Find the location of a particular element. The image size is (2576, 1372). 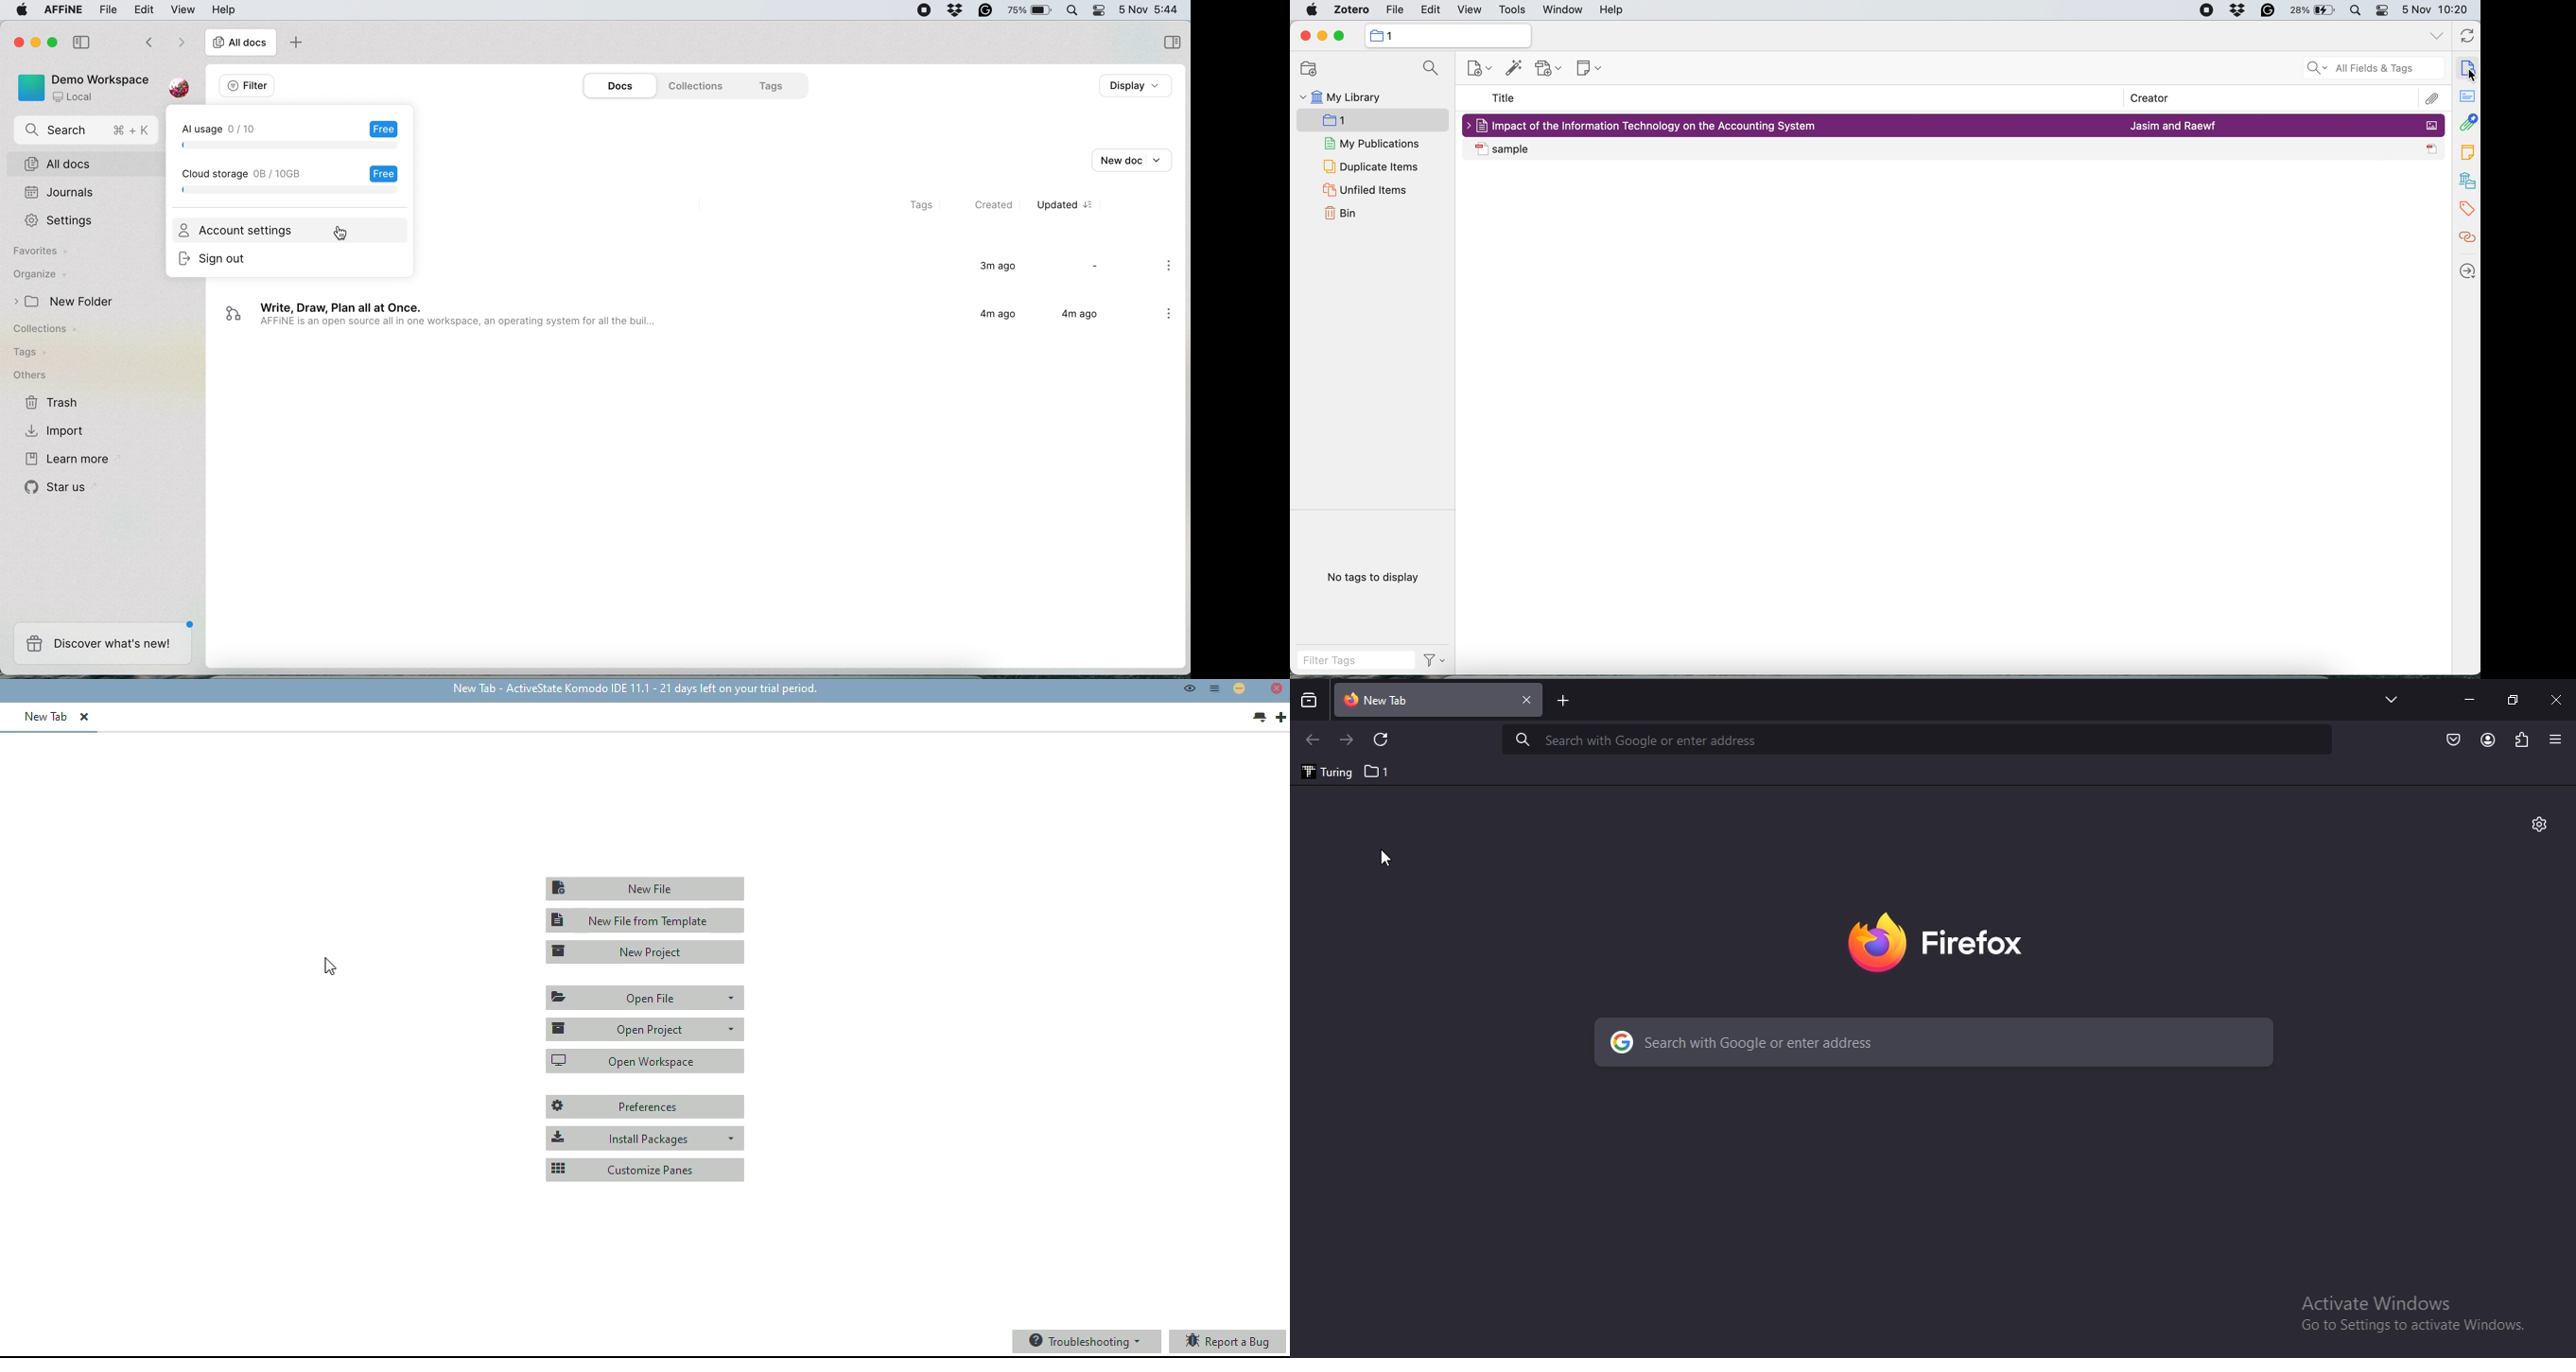

system logo is located at coordinates (1310, 10).